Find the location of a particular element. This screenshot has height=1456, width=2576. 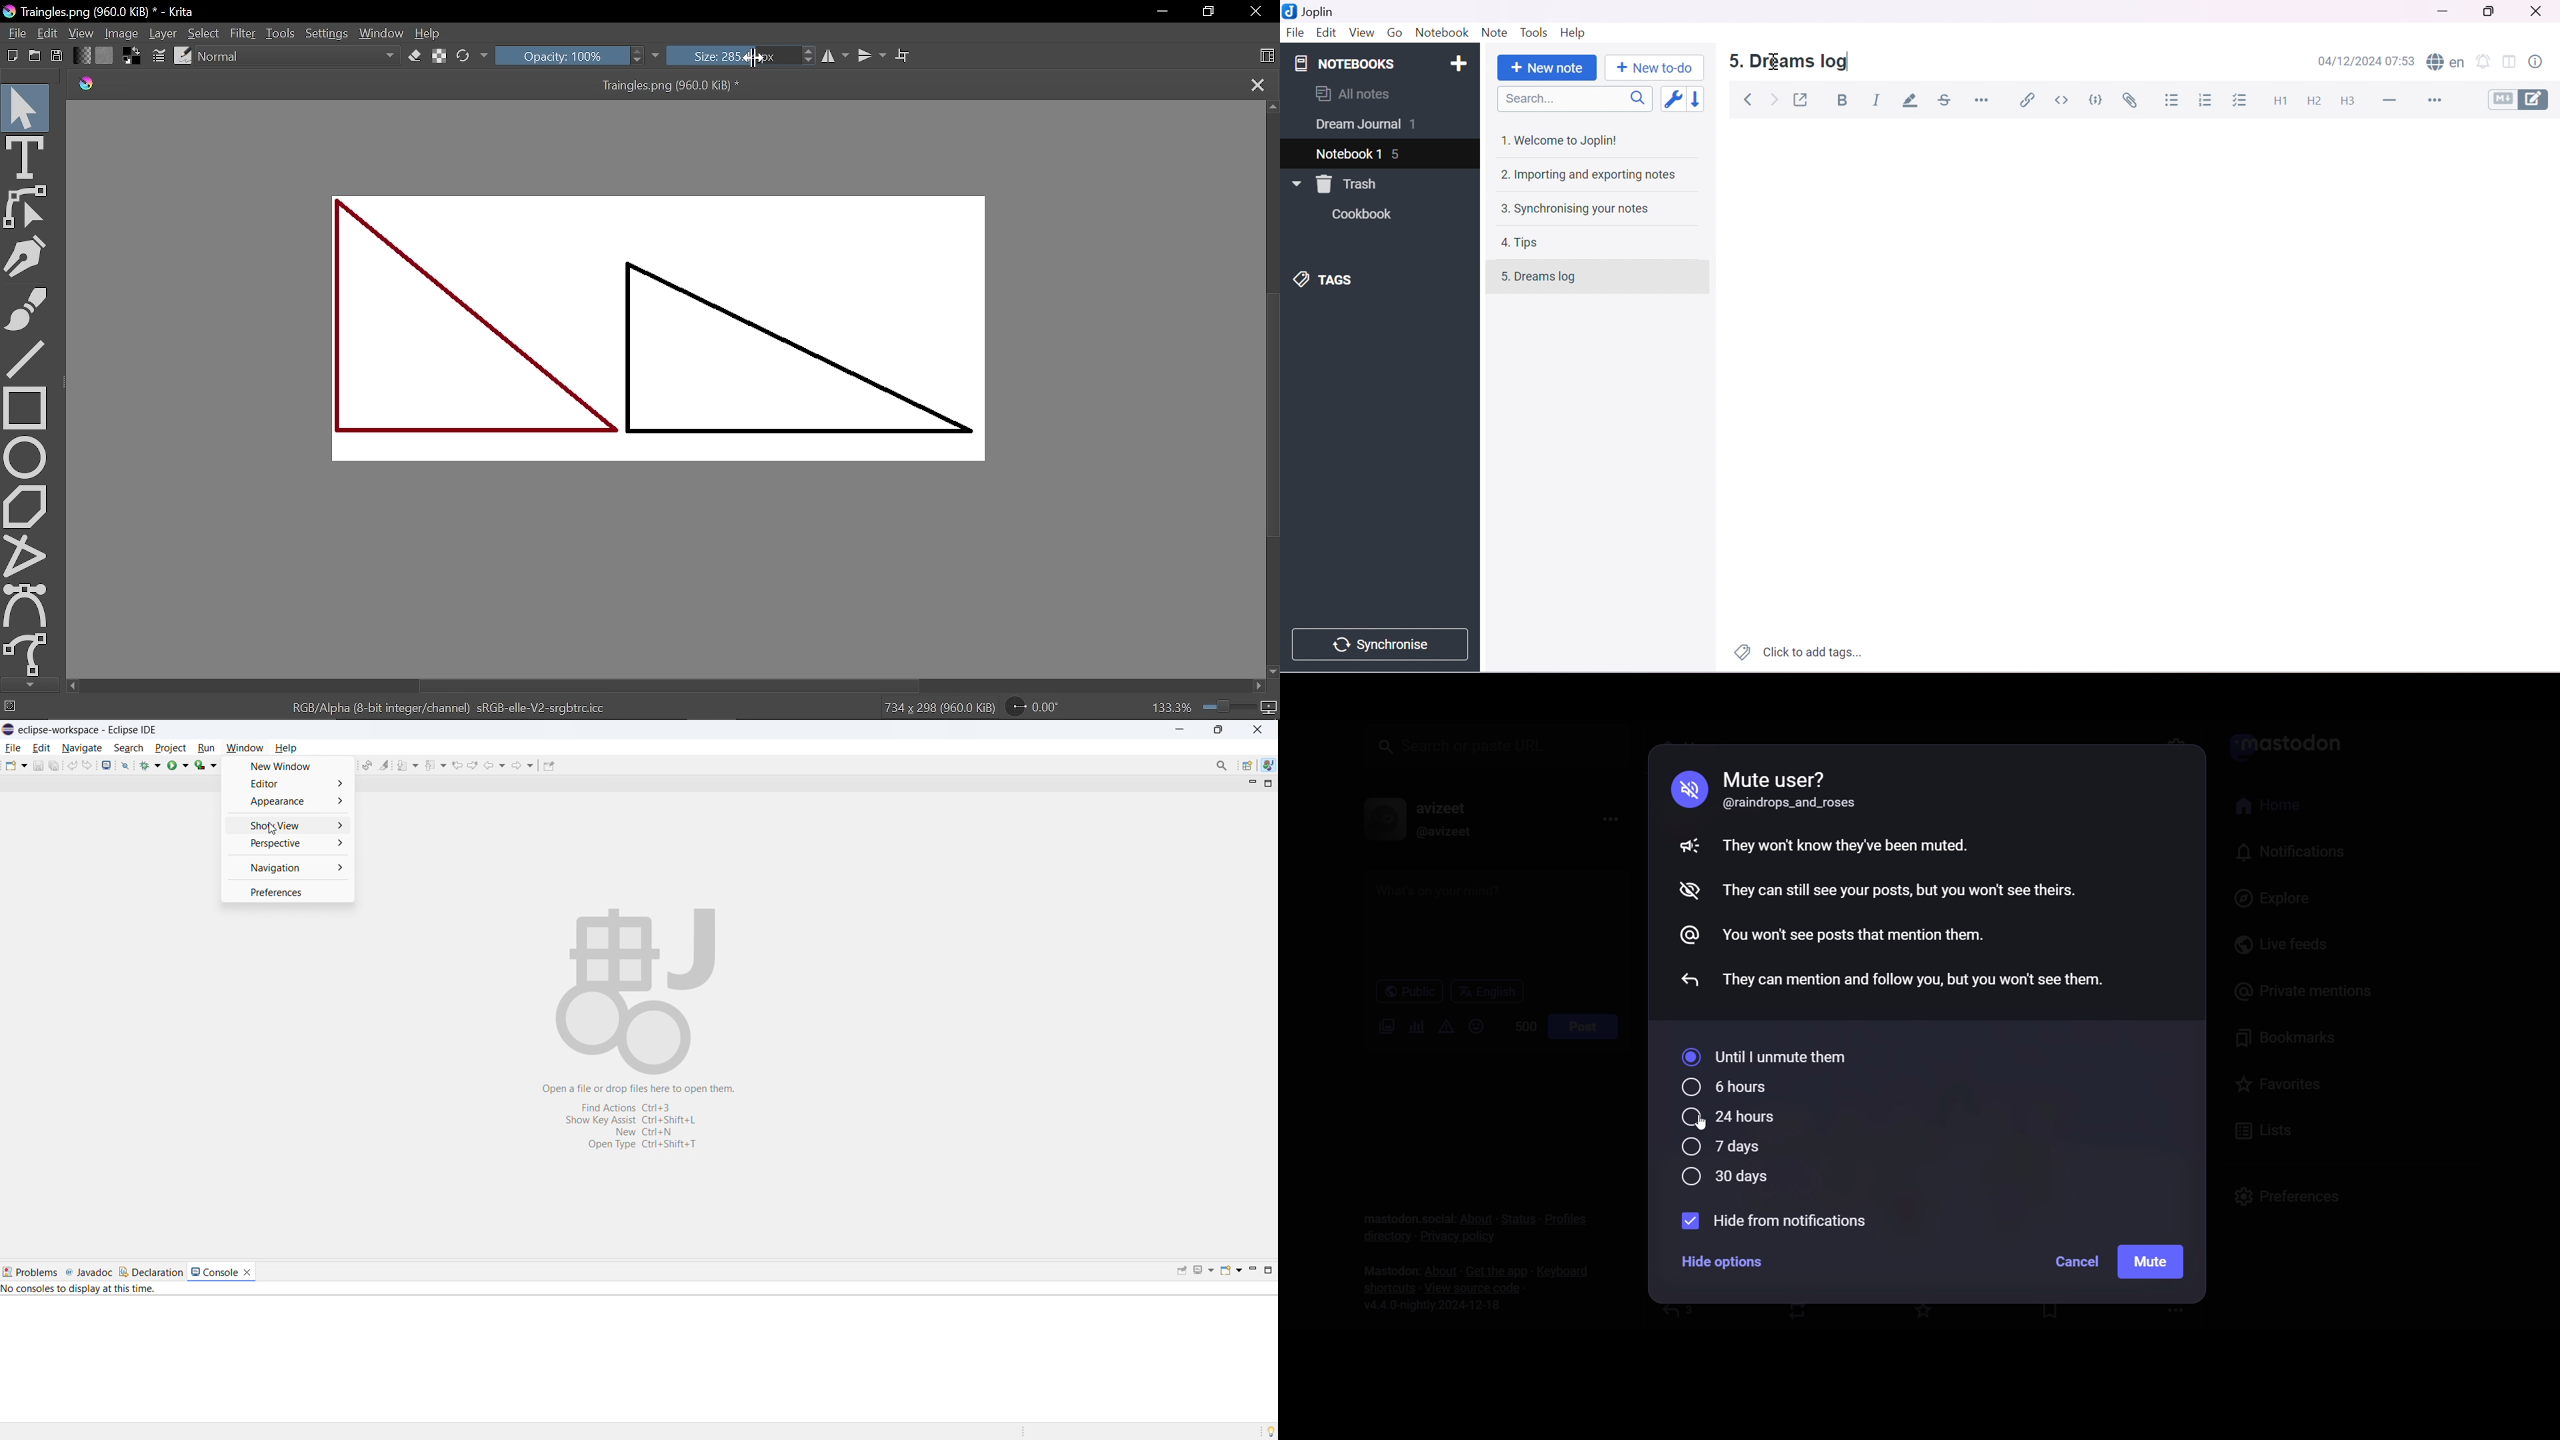

Two triangles is located at coordinates (675, 337).